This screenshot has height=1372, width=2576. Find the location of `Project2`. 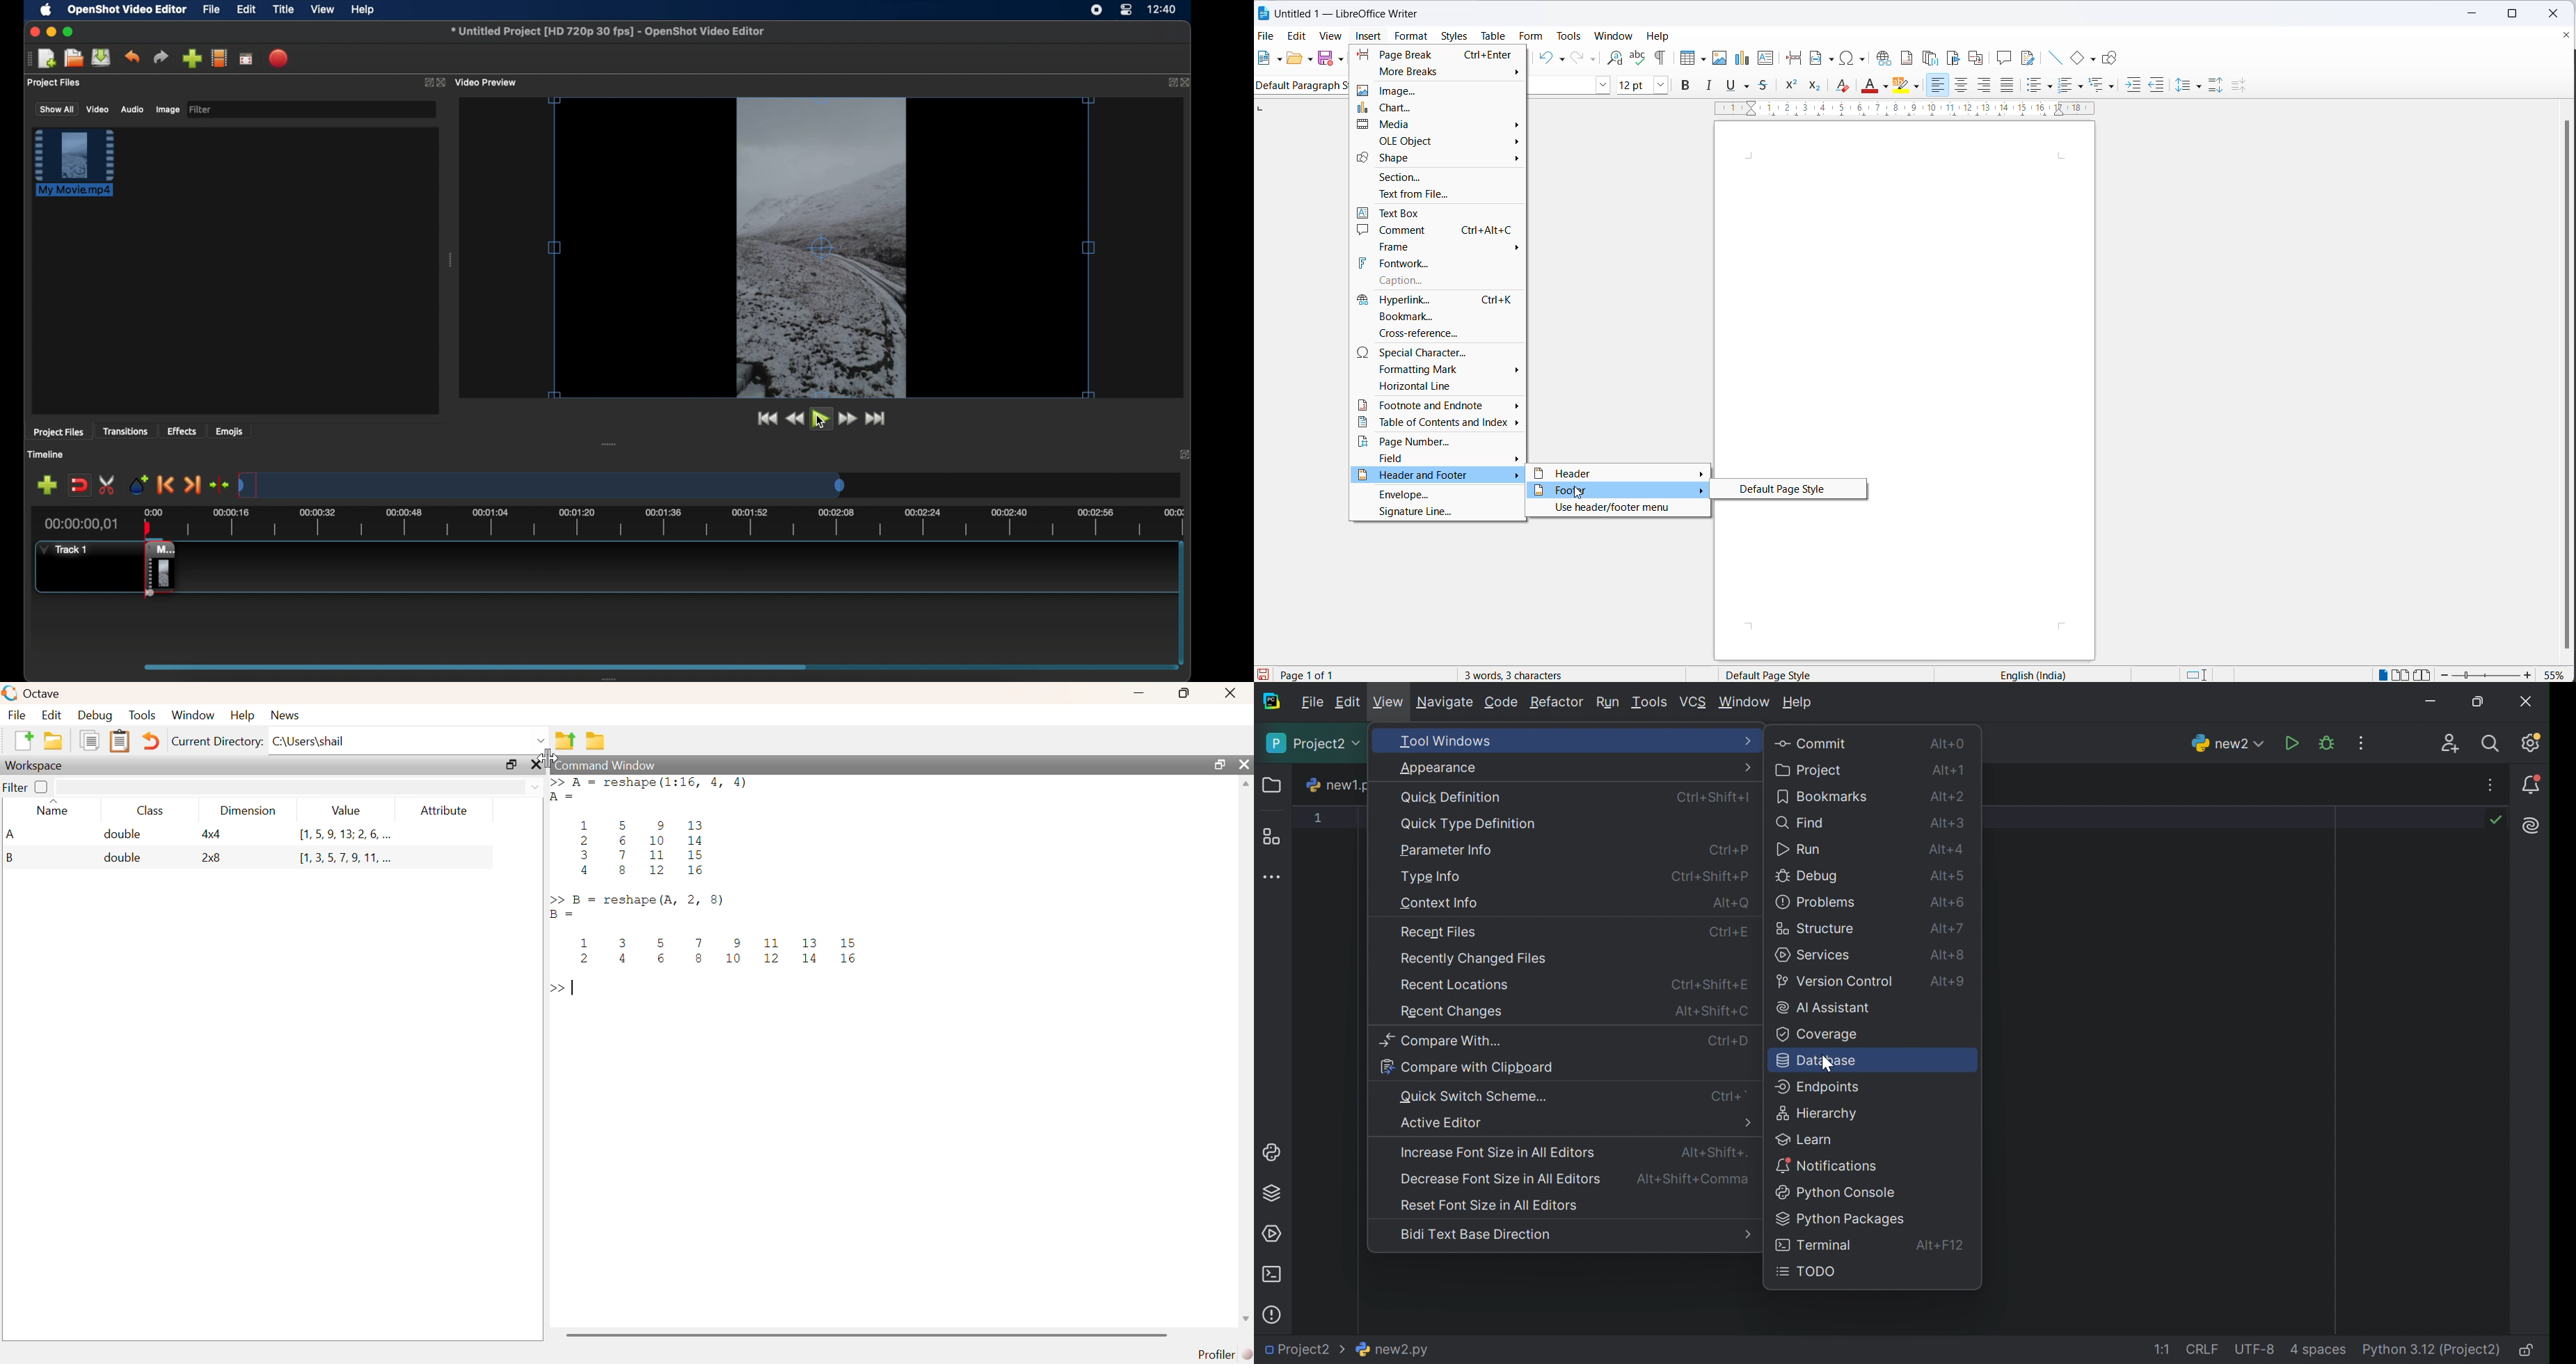

Project2 is located at coordinates (1303, 1350).